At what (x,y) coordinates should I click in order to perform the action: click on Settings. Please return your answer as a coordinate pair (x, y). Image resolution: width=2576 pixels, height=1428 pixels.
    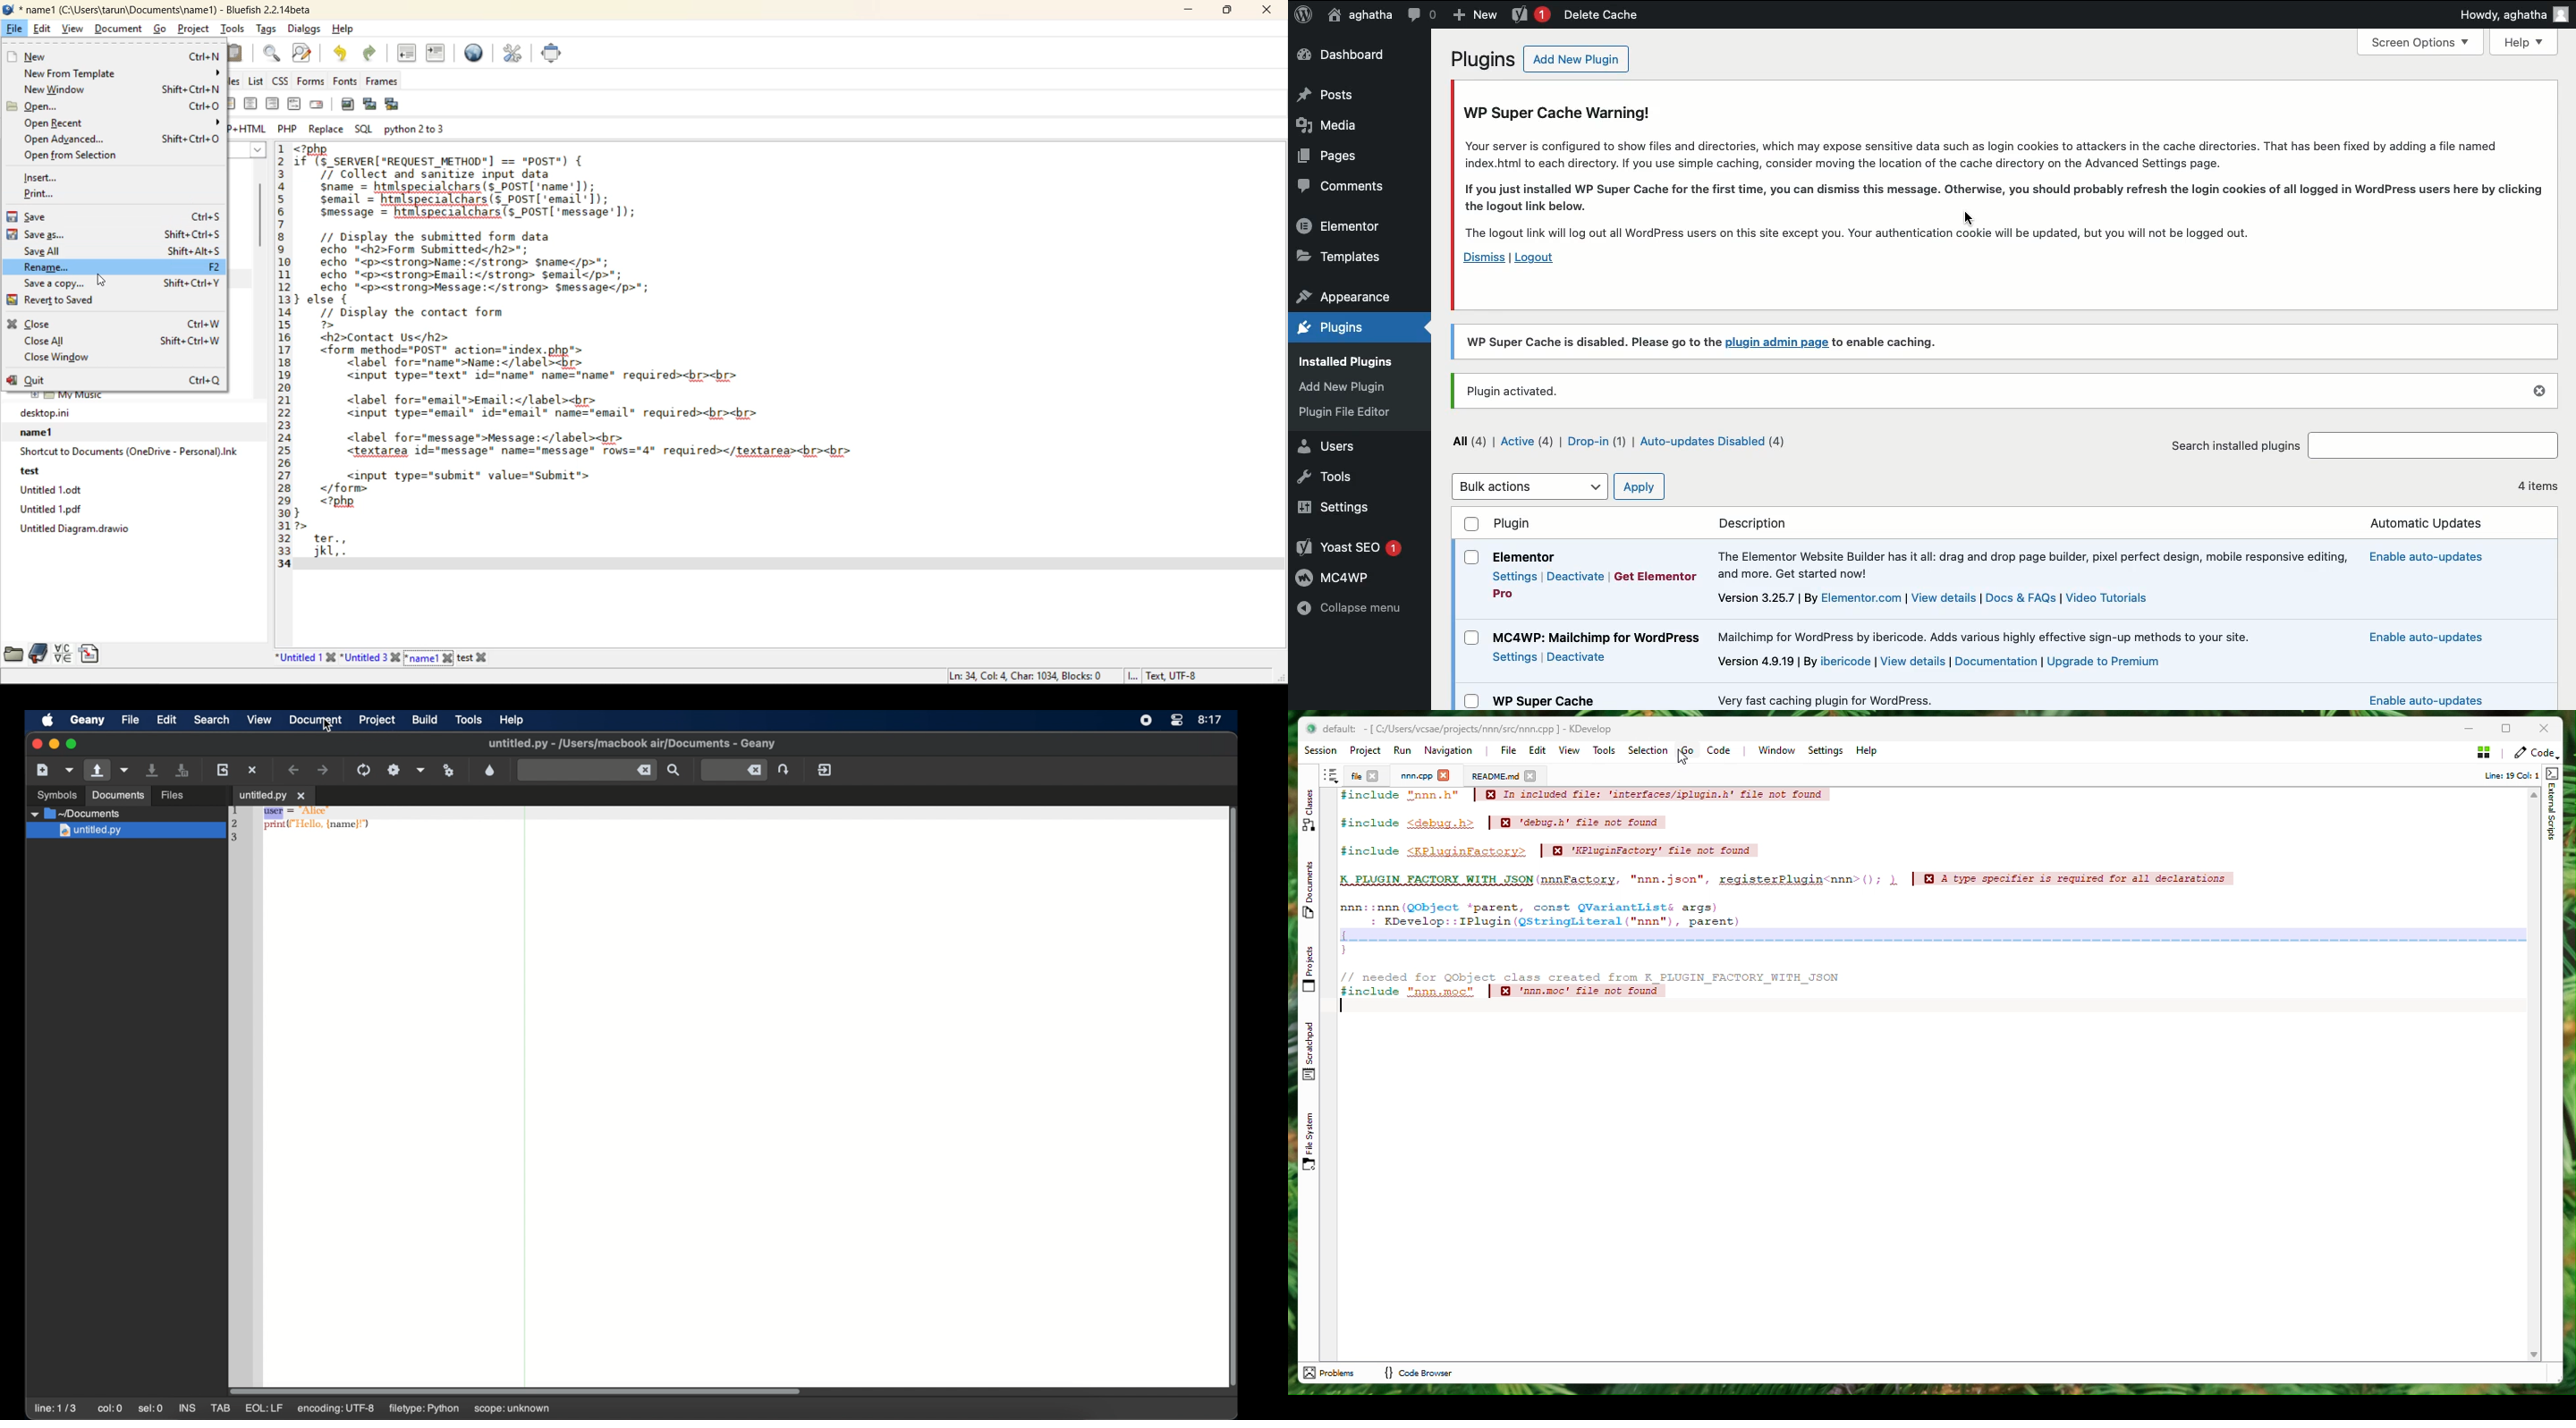
    Looking at the image, I should click on (1826, 751).